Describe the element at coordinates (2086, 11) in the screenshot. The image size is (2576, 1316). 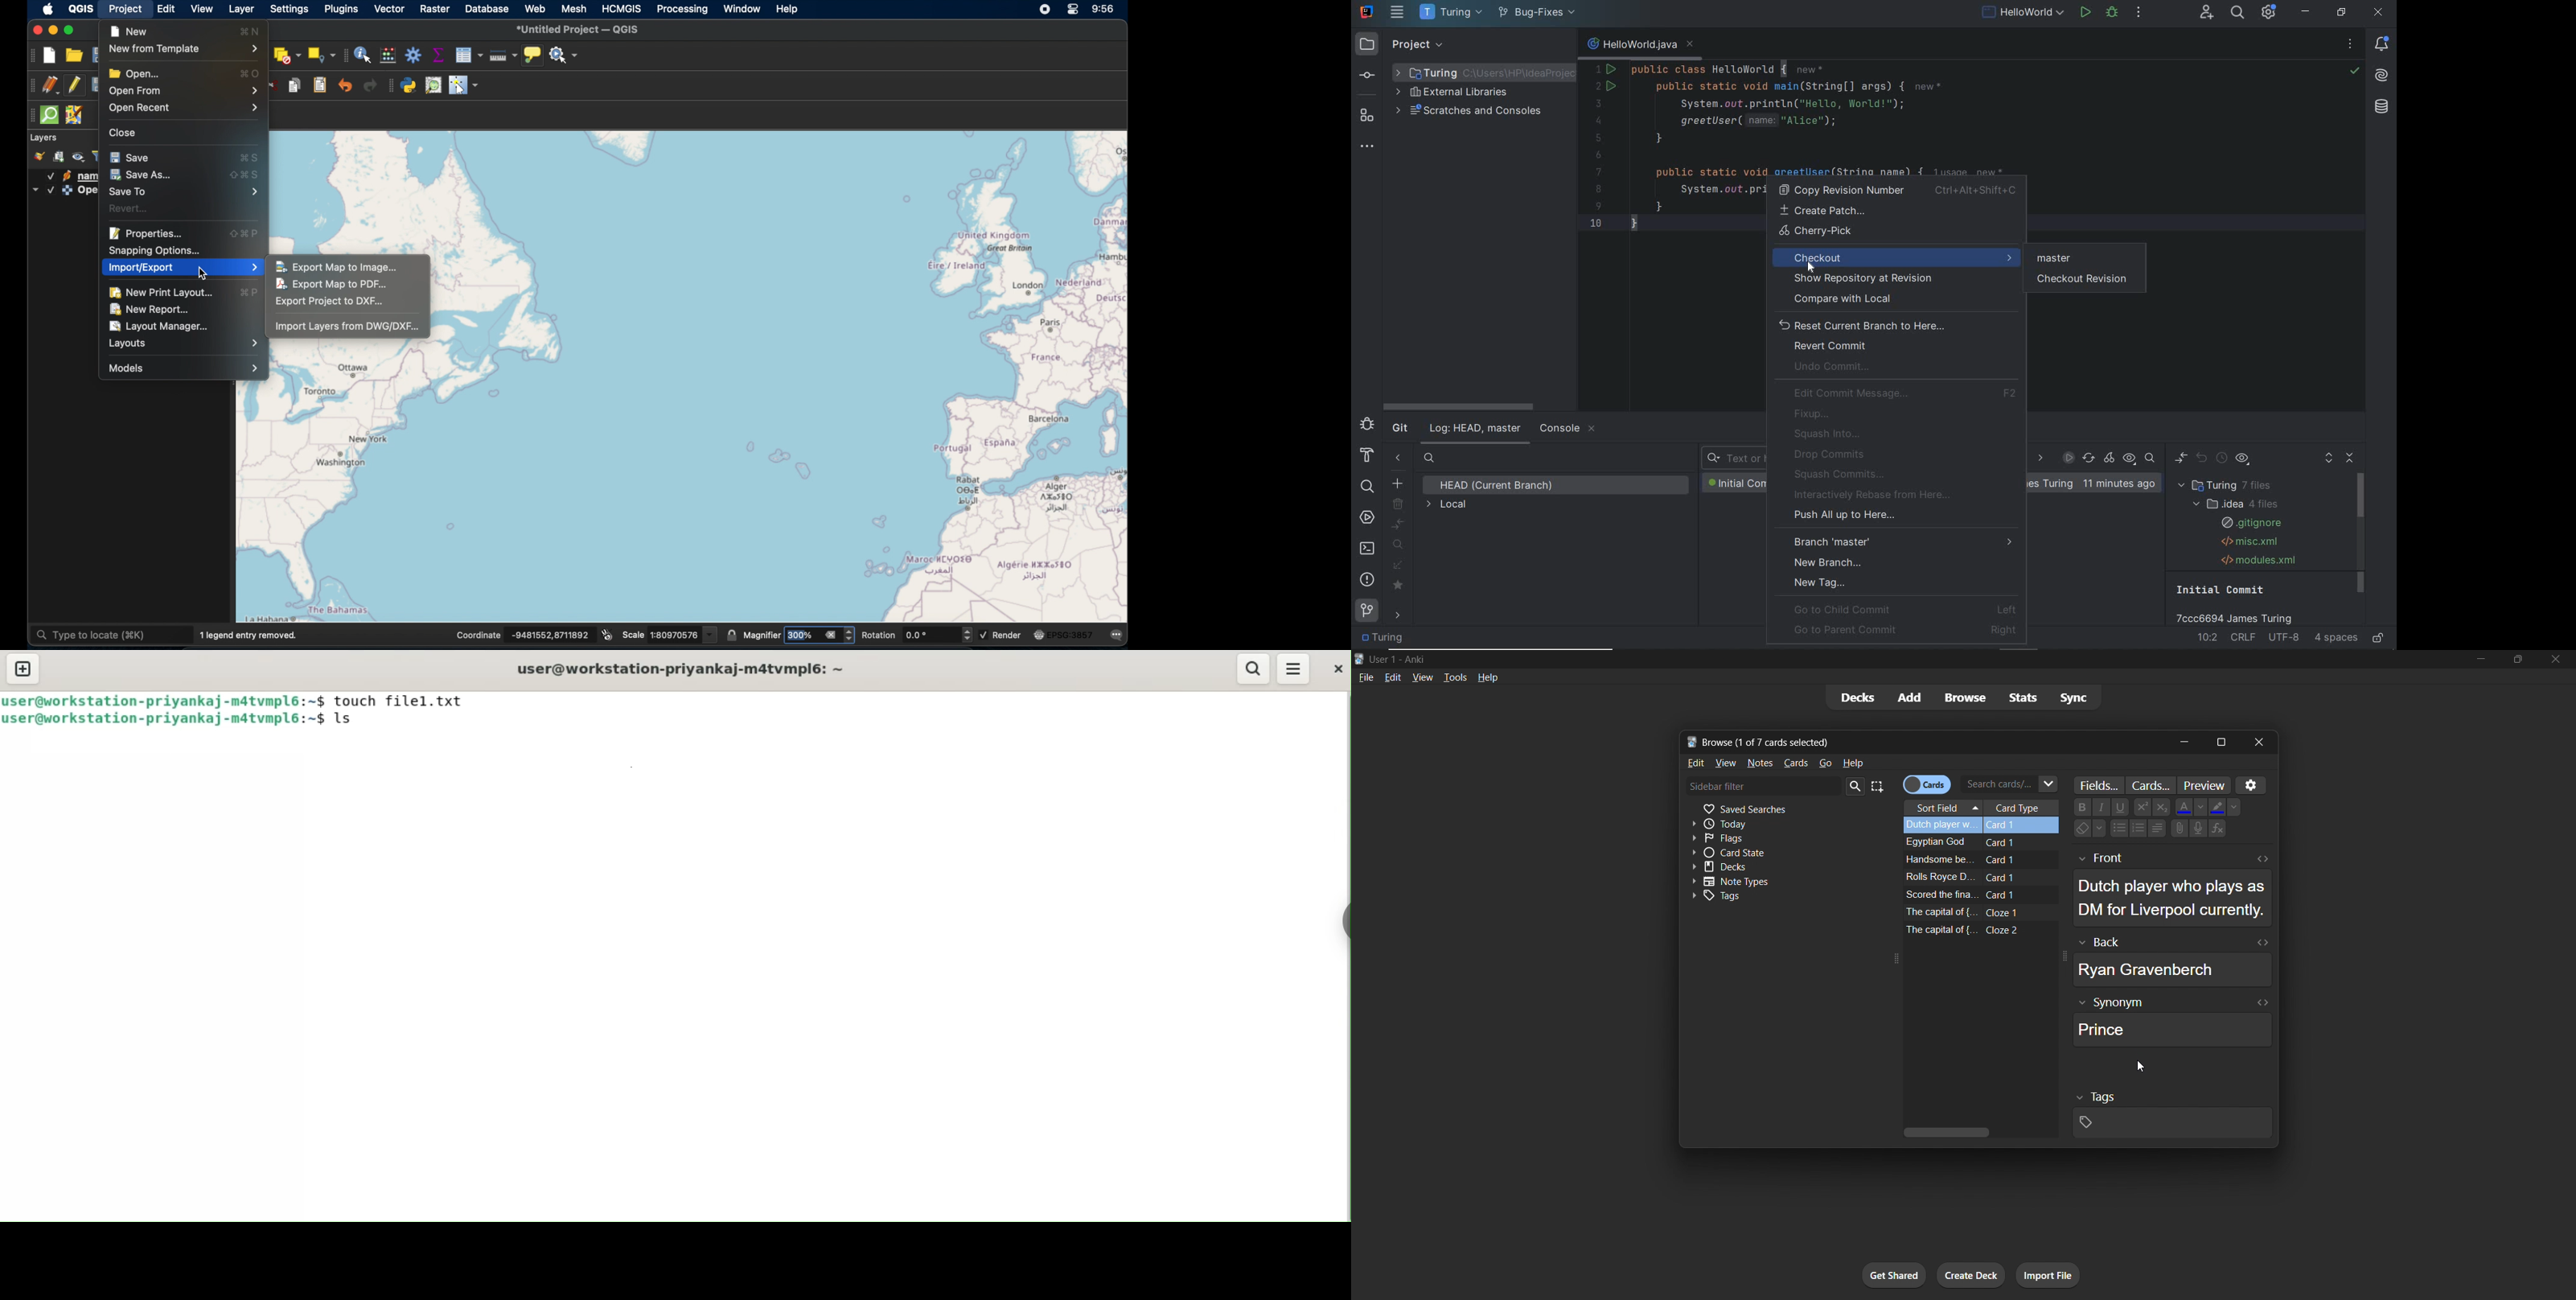
I see `run` at that location.